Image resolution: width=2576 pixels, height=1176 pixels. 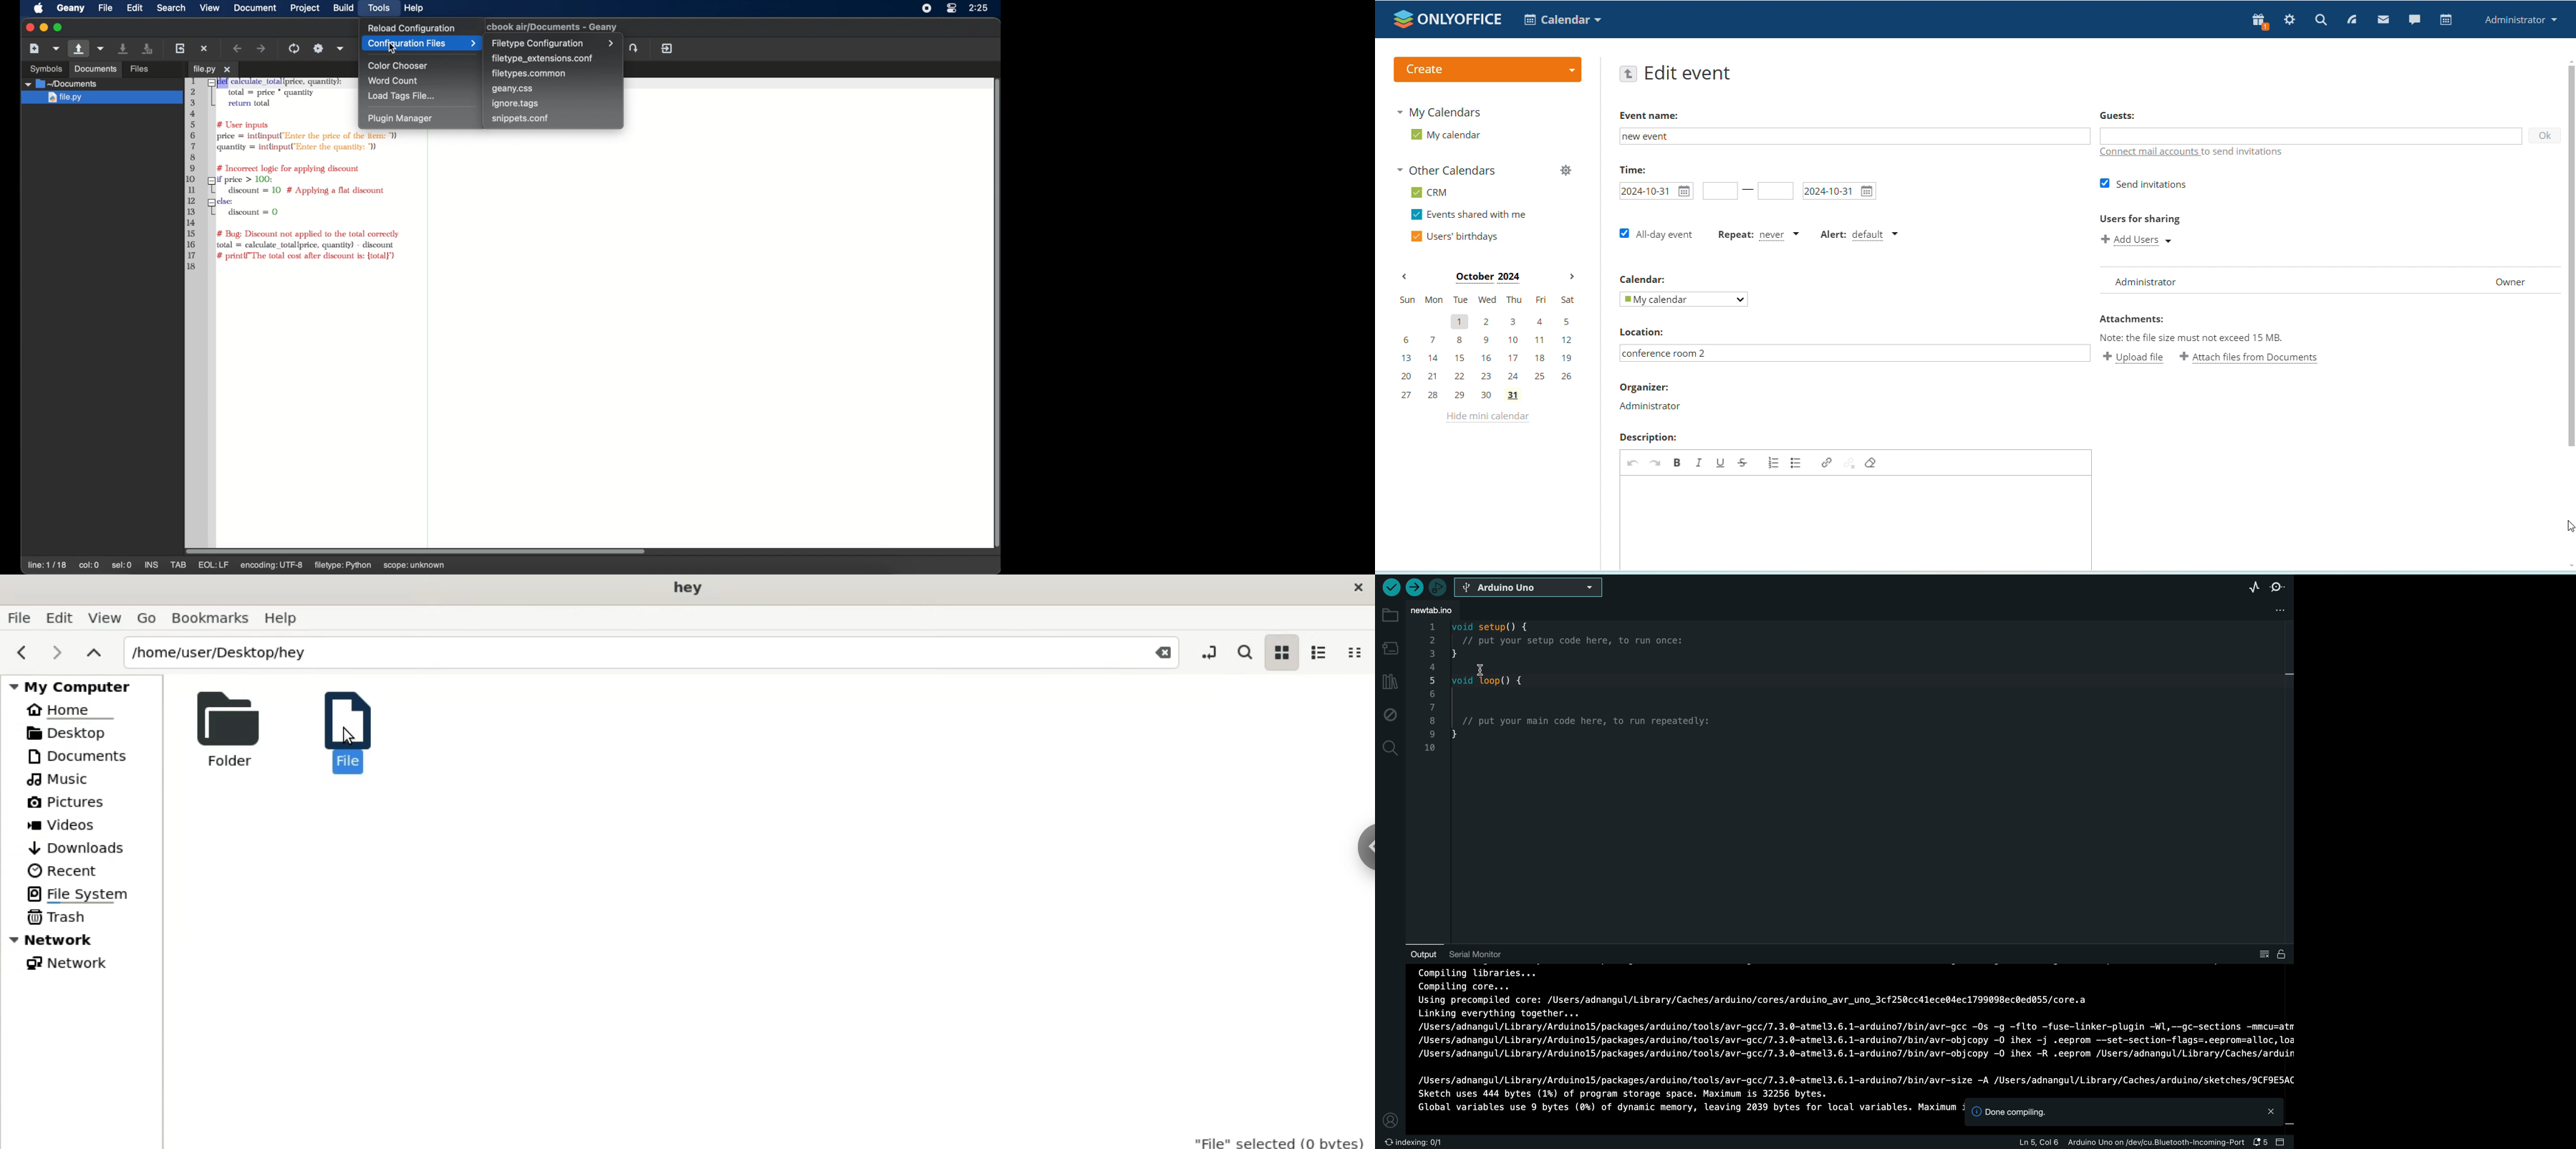 What do you see at coordinates (135, 7) in the screenshot?
I see `edit` at bounding box center [135, 7].